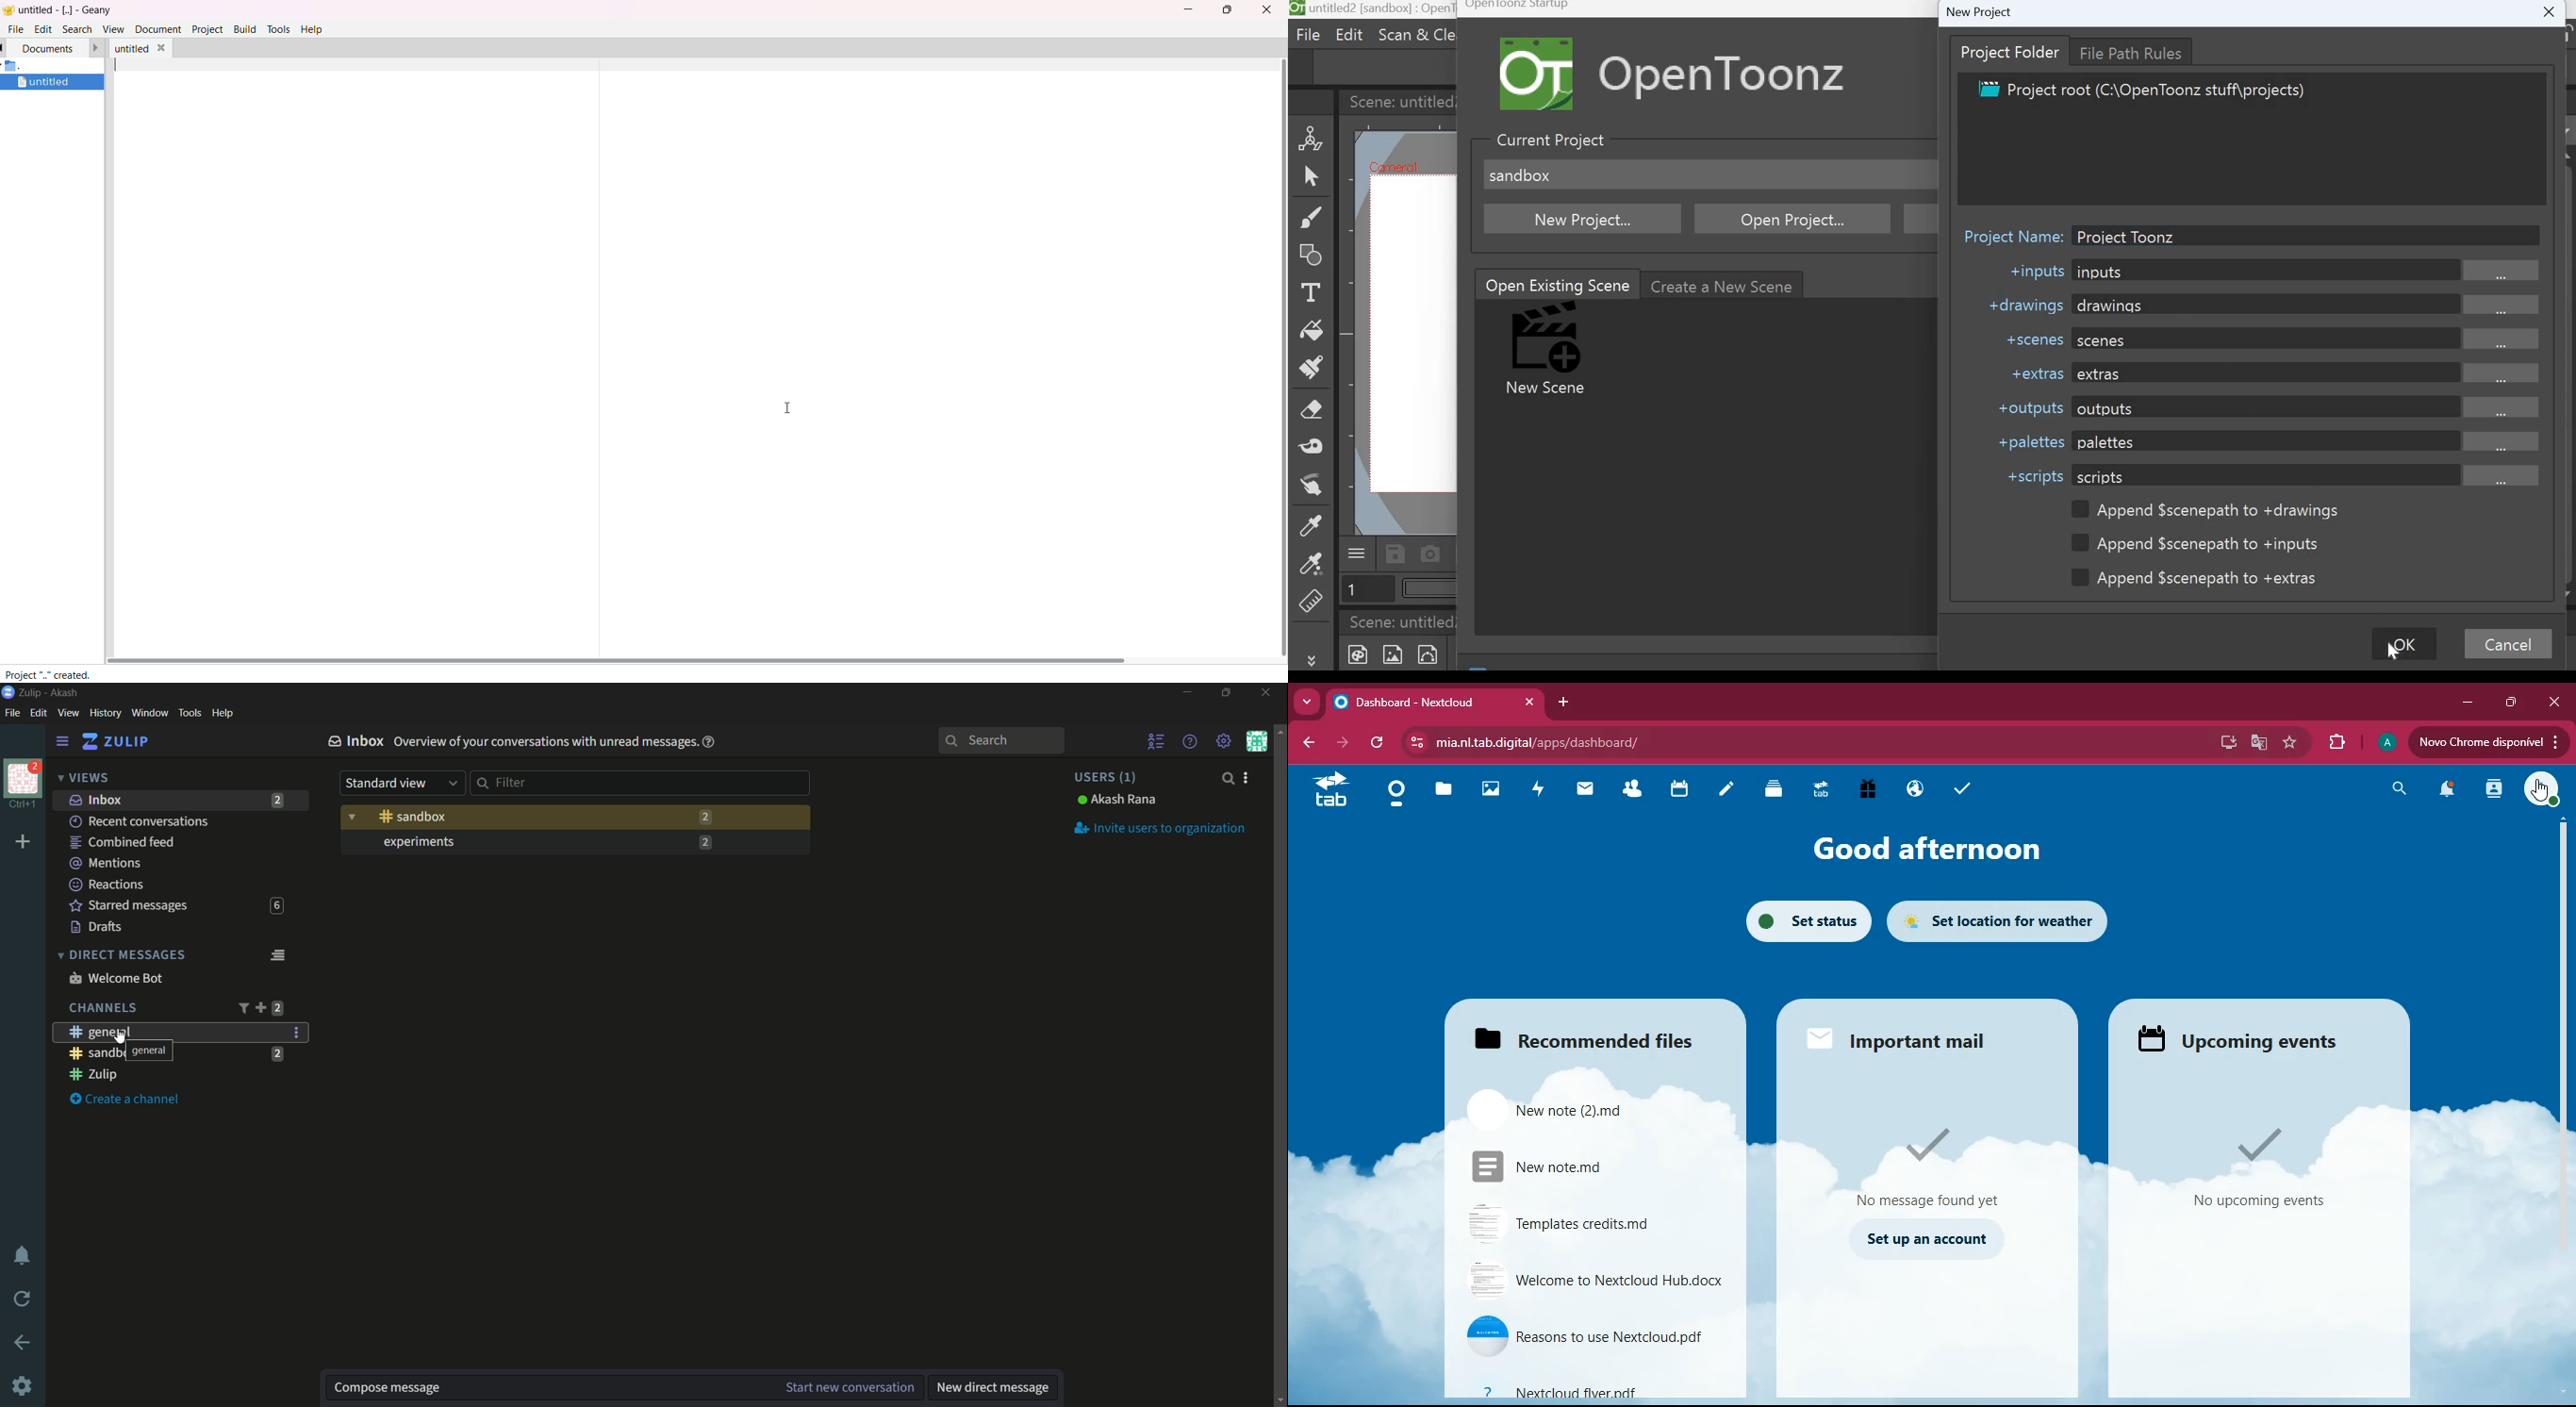 Image resolution: width=2576 pixels, height=1428 pixels. Describe the element at coordinates (1445, 791) in the screenshot. I see `files` at that location.